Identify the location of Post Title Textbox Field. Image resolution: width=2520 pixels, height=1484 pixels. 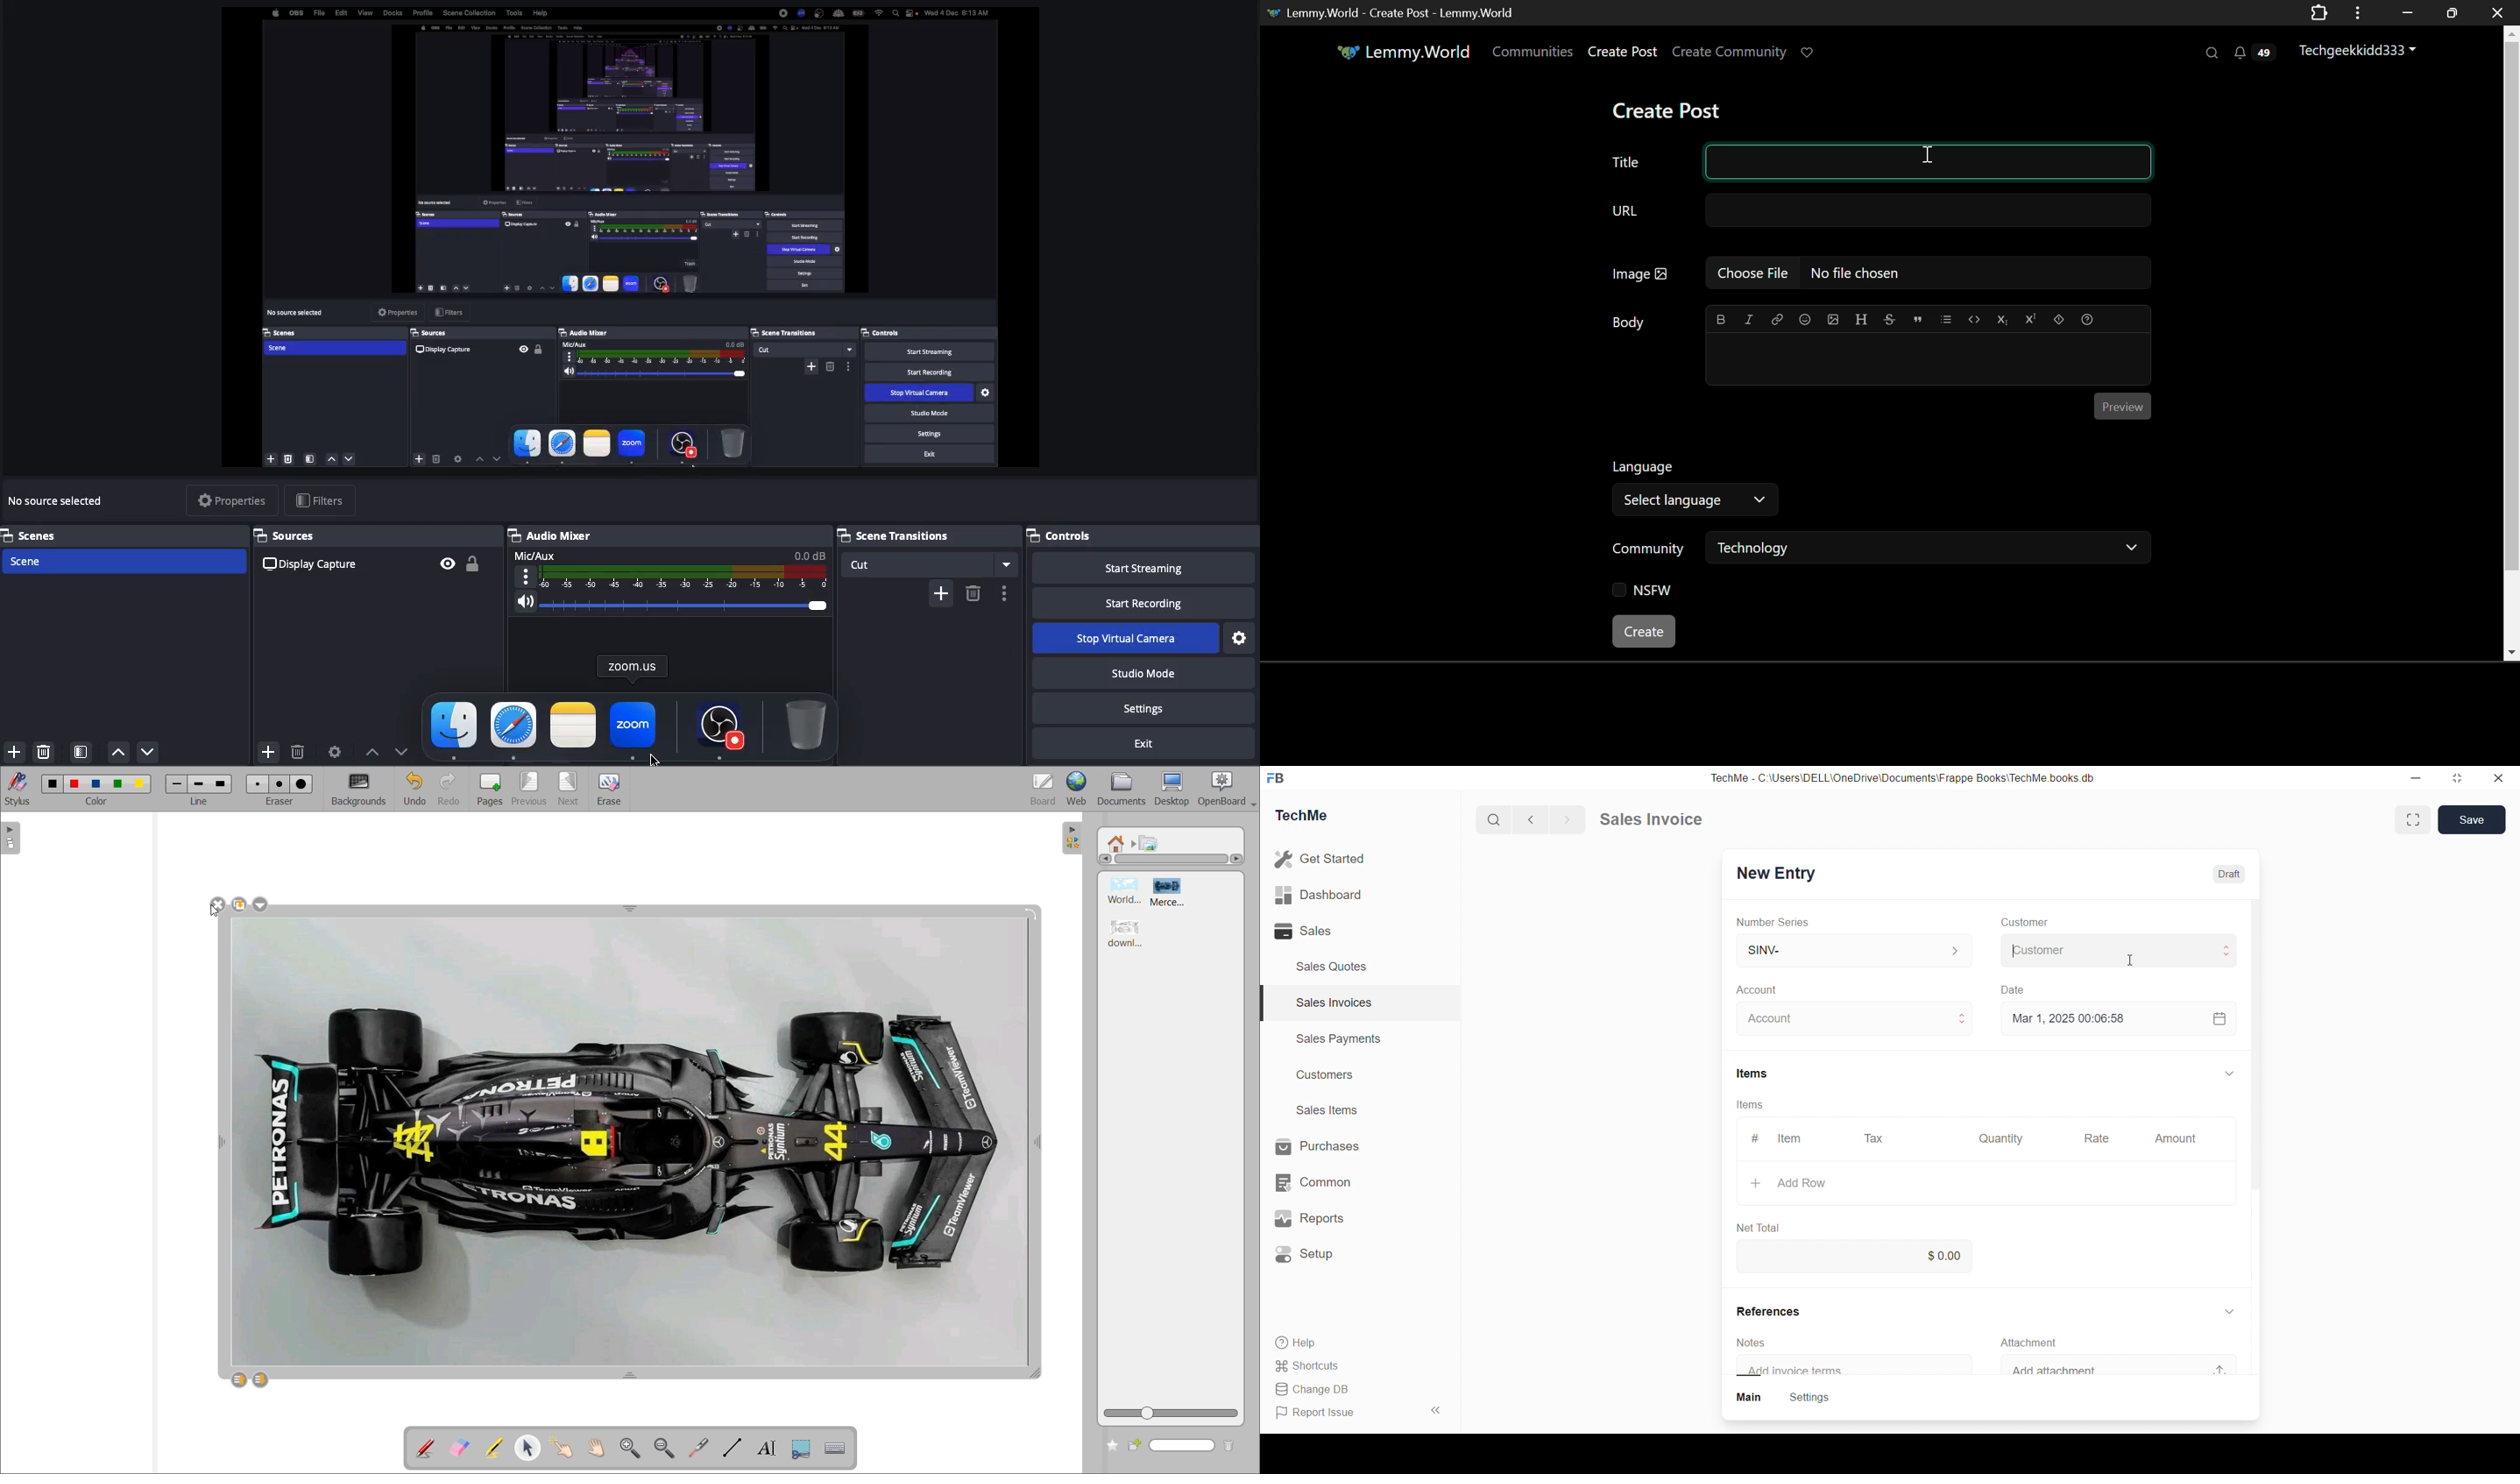
(1627, 159).